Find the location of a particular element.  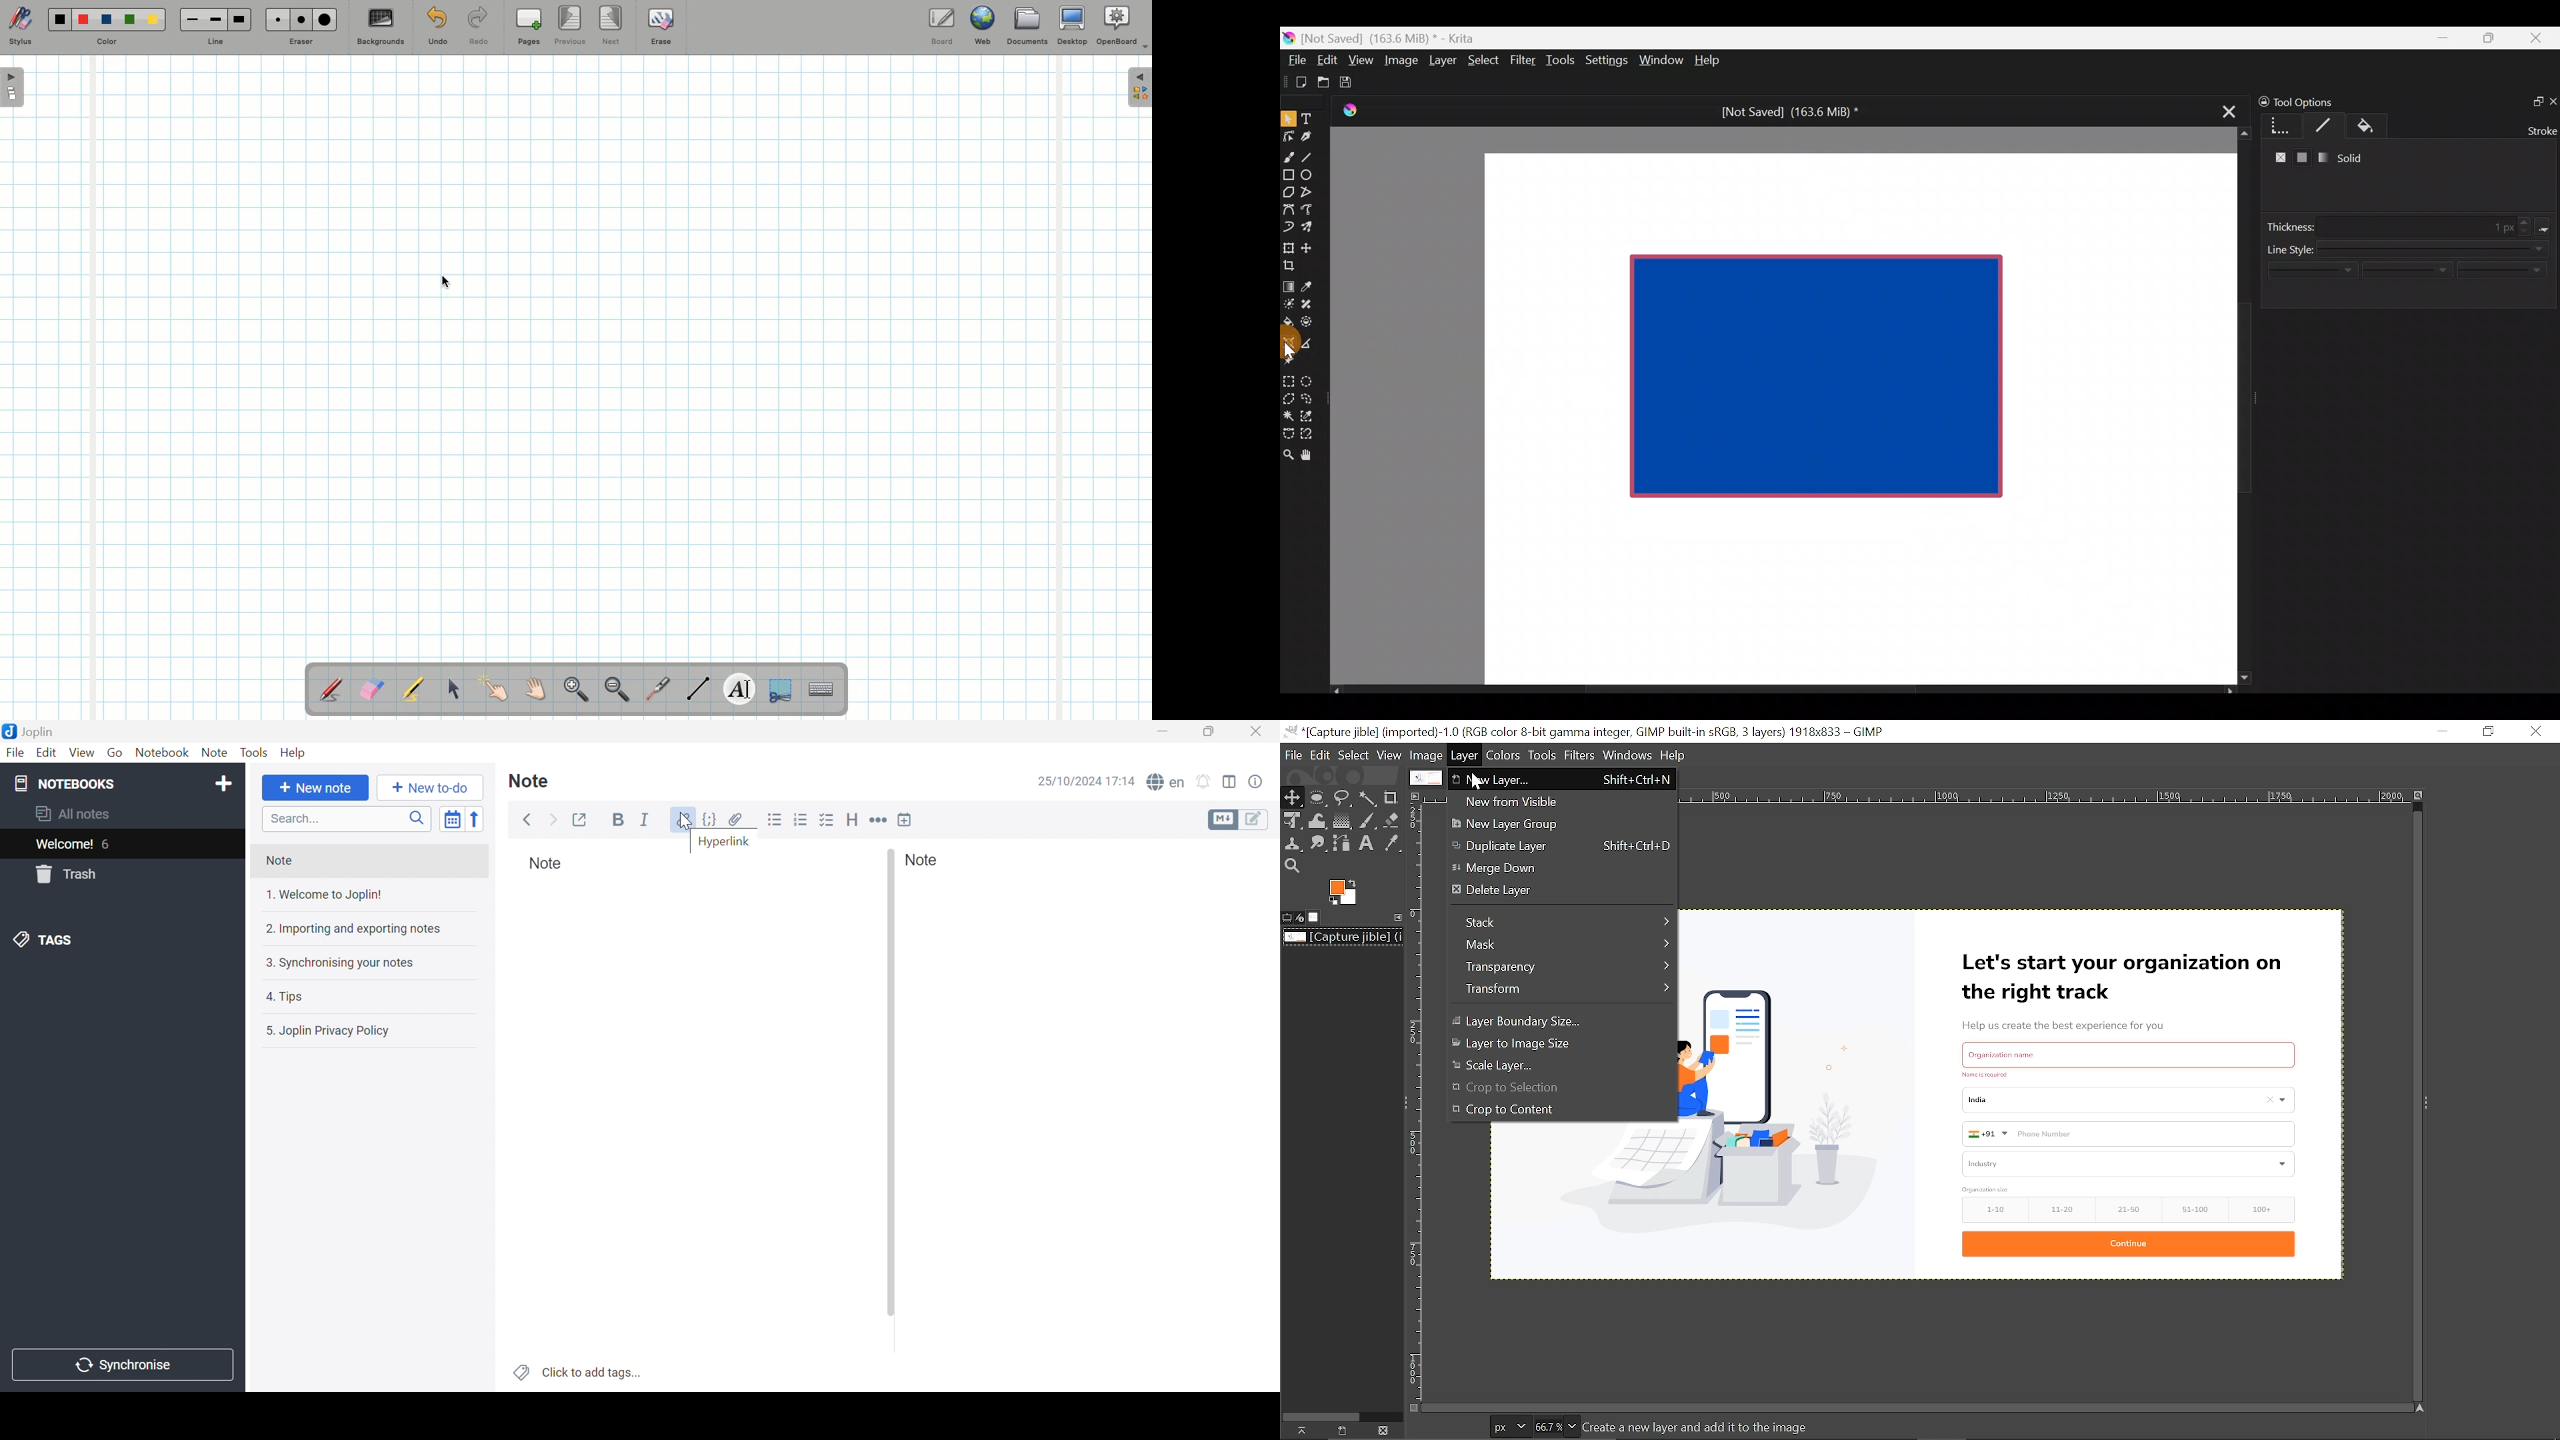

Gradient fill is located at coordinates (2320, 157).